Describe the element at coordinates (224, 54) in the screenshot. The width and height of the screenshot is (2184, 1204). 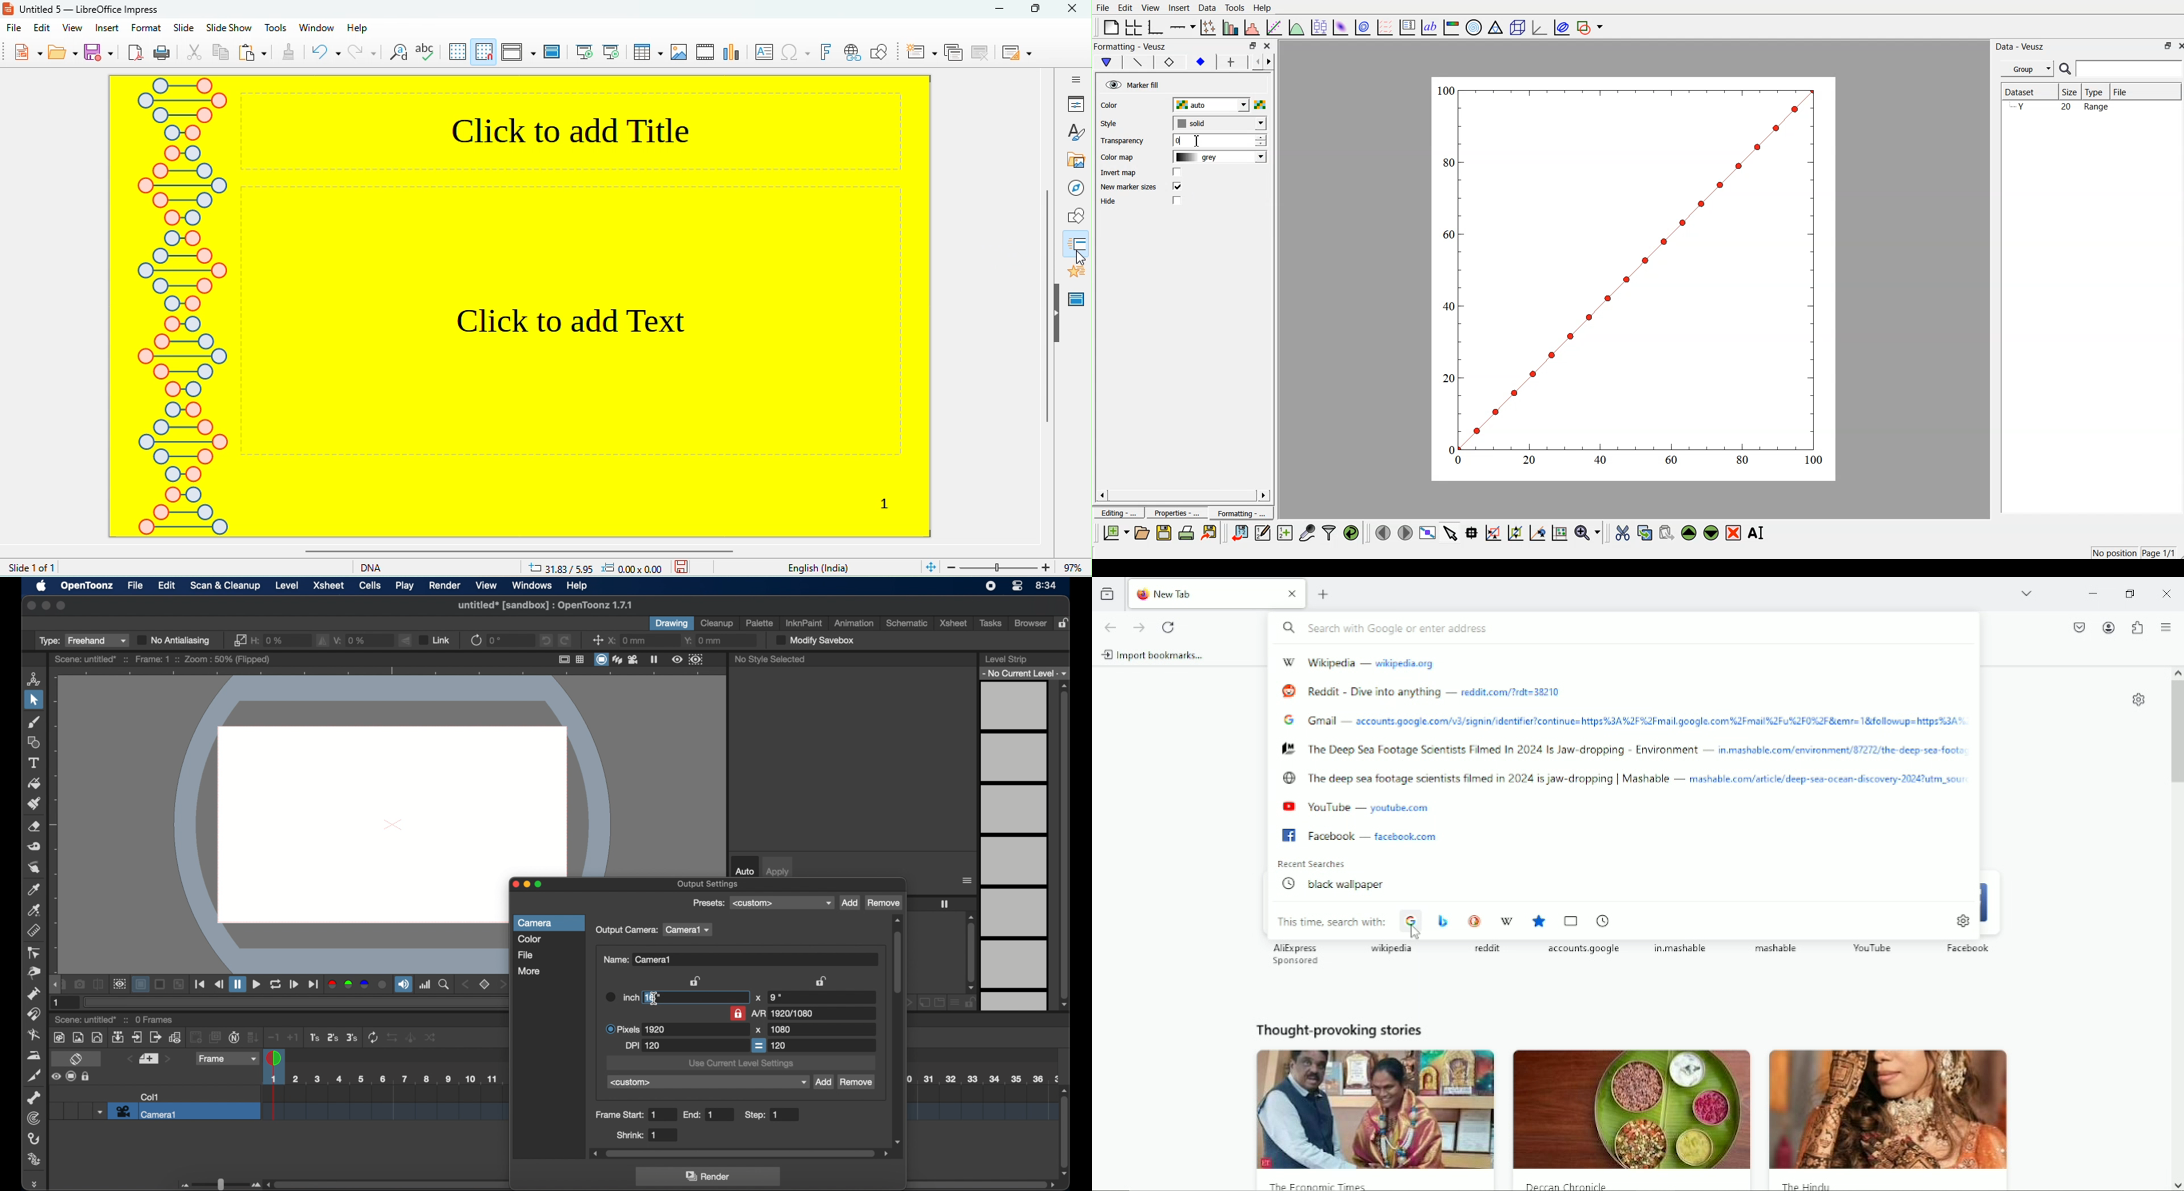
I see `copy` at that location.